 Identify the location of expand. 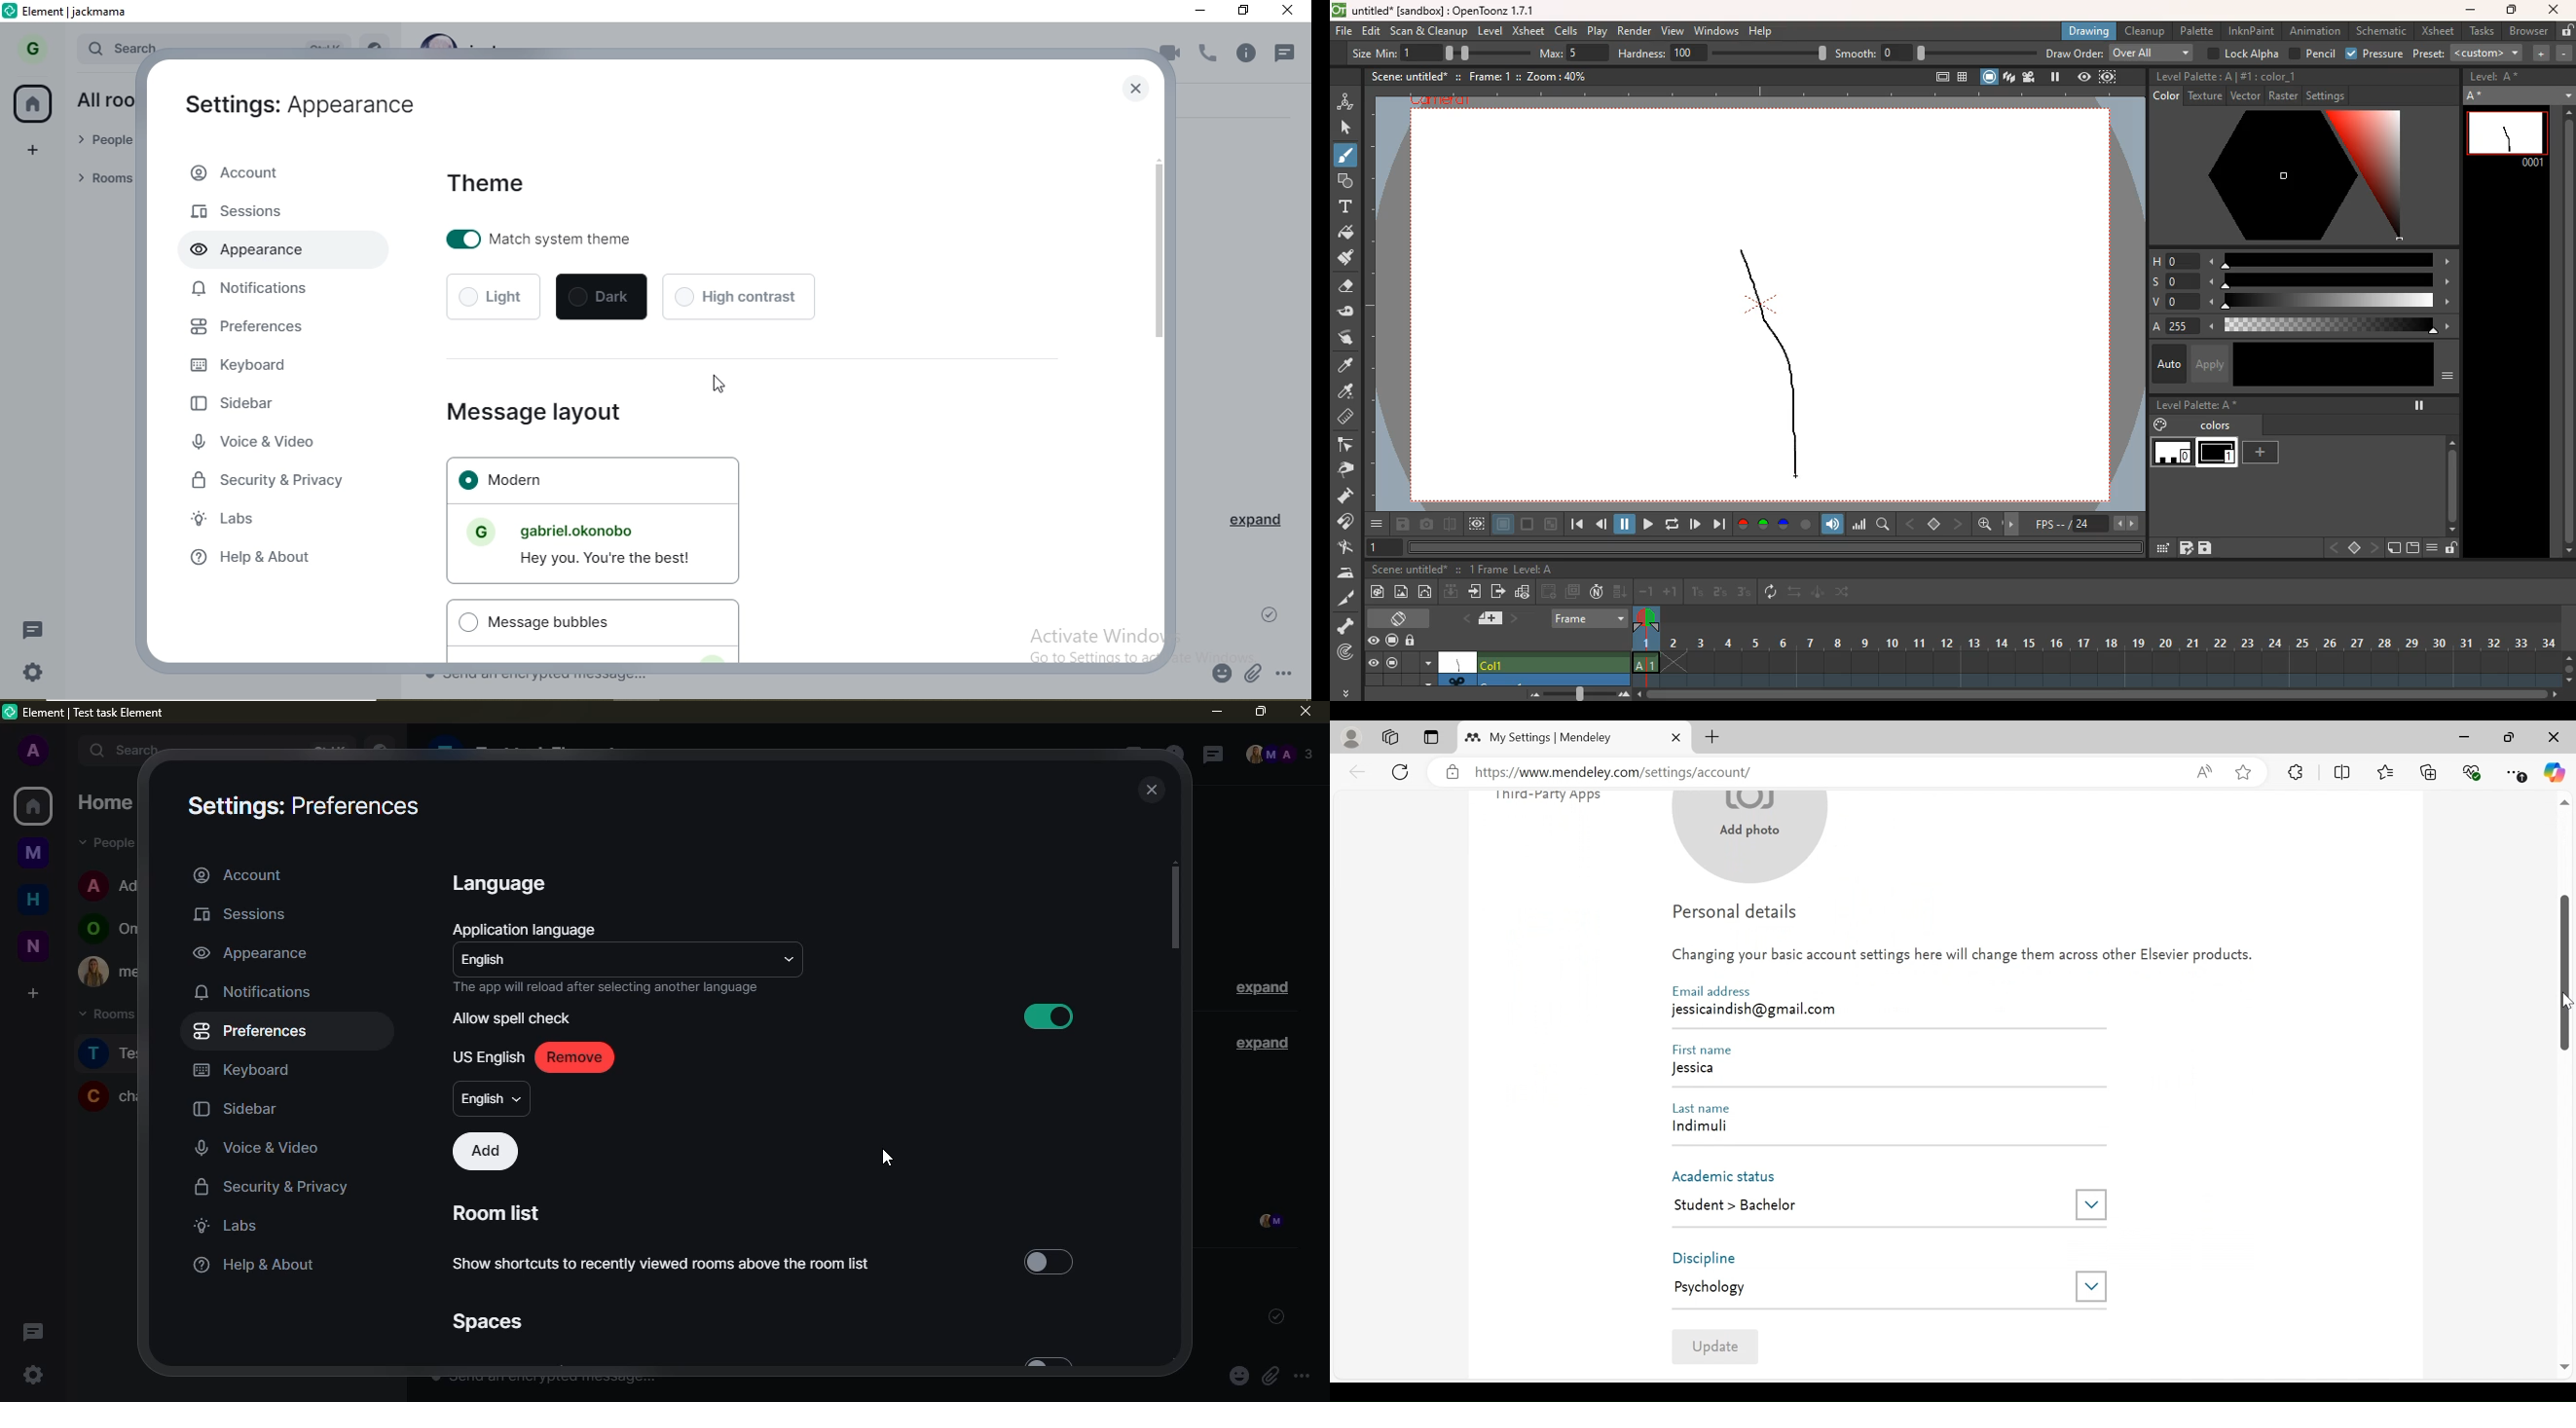
(1258, 1042).